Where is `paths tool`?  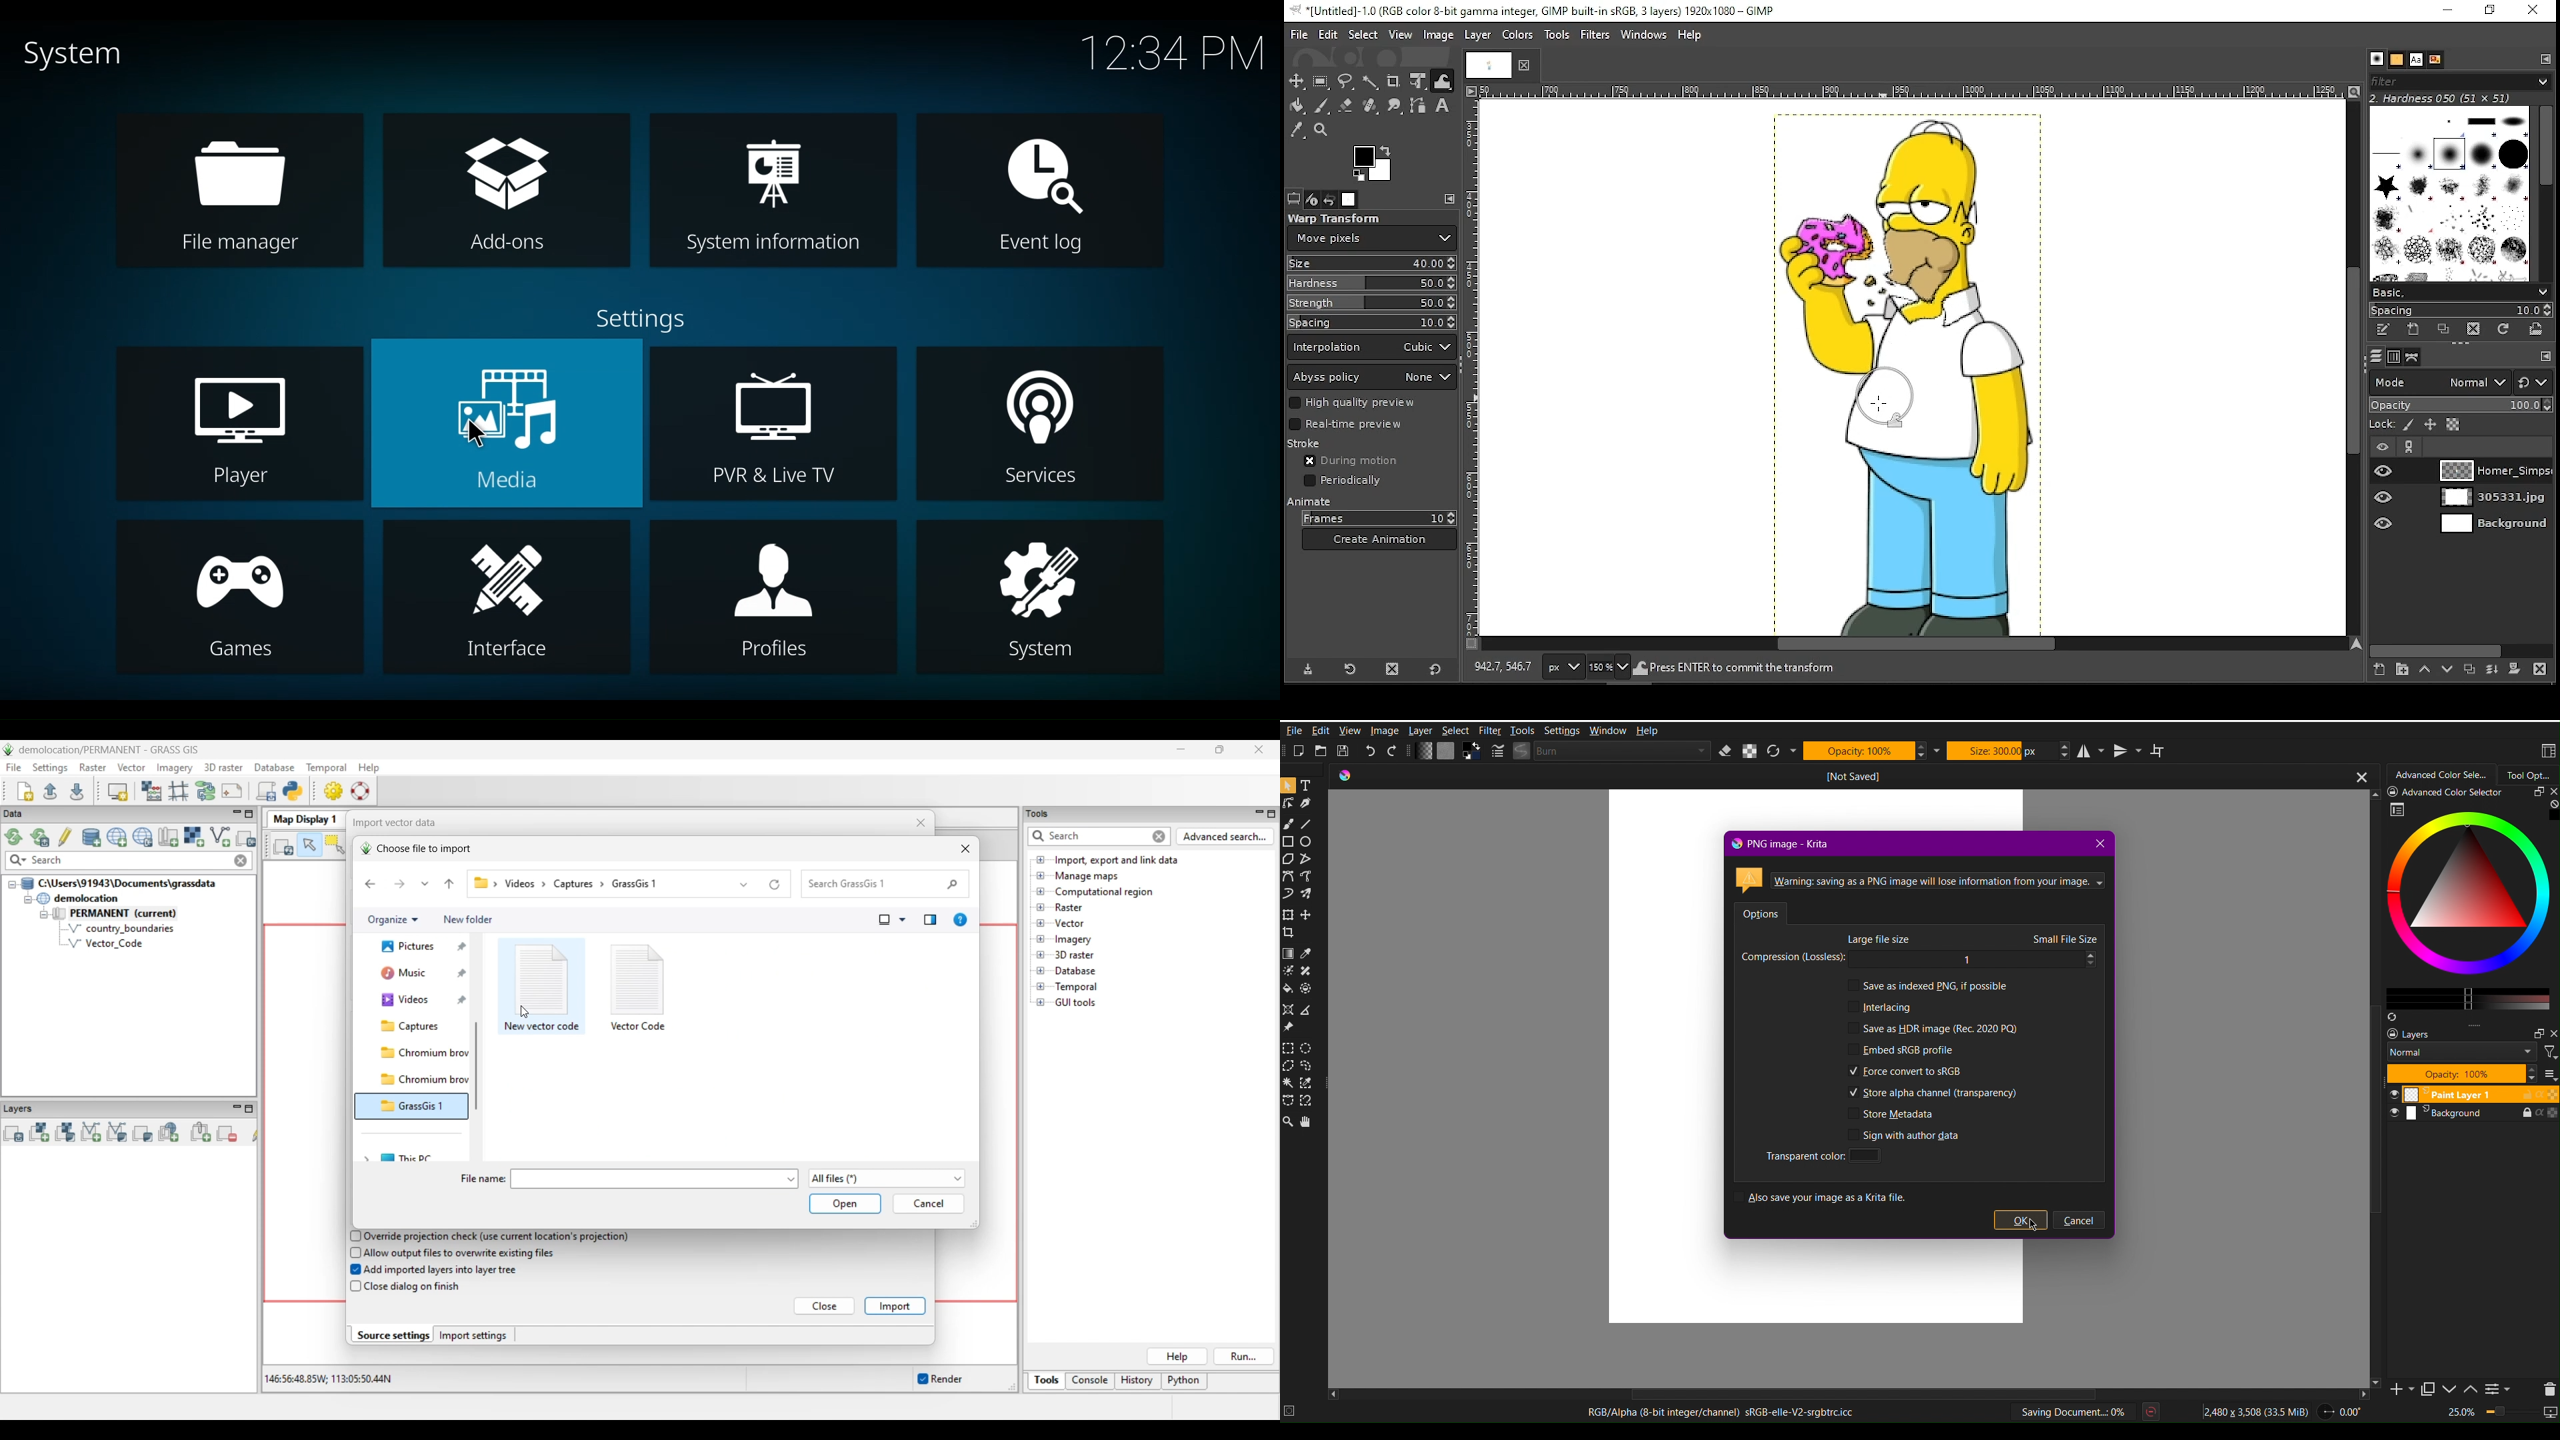 paths tool is located at coordinates (1417, 106).